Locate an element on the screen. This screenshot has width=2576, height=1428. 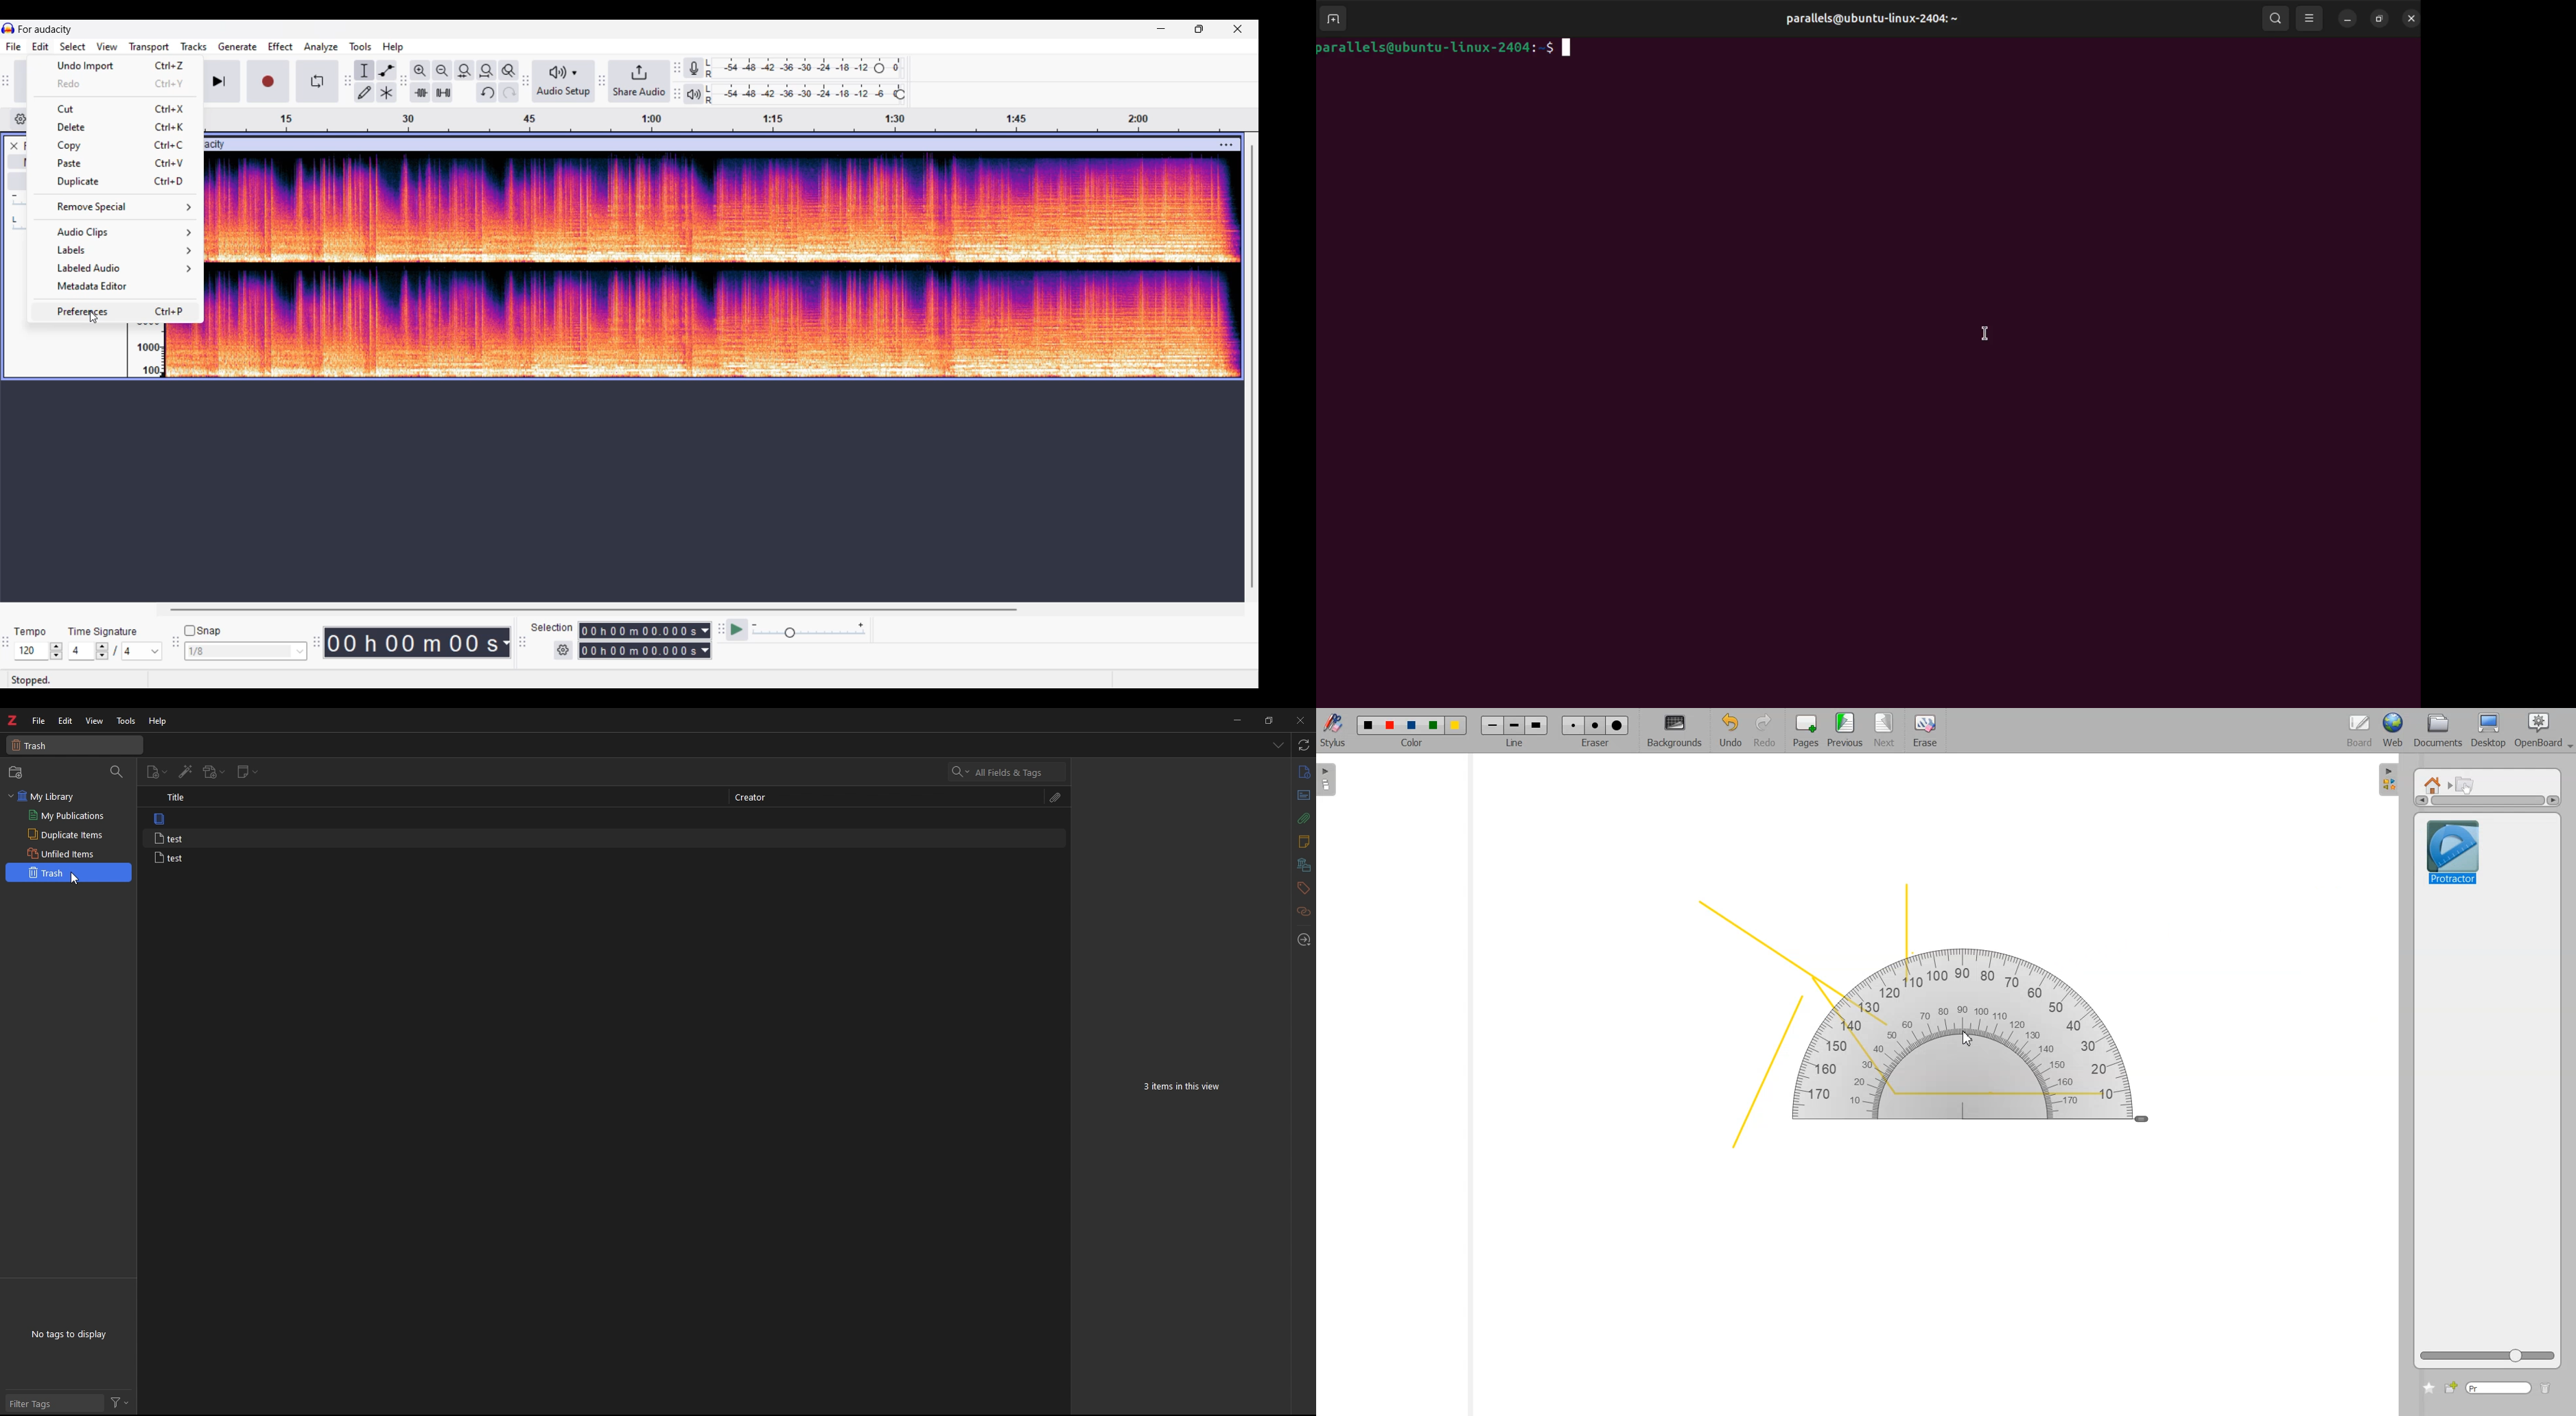
Help menu is located at coordinates (393, 48).